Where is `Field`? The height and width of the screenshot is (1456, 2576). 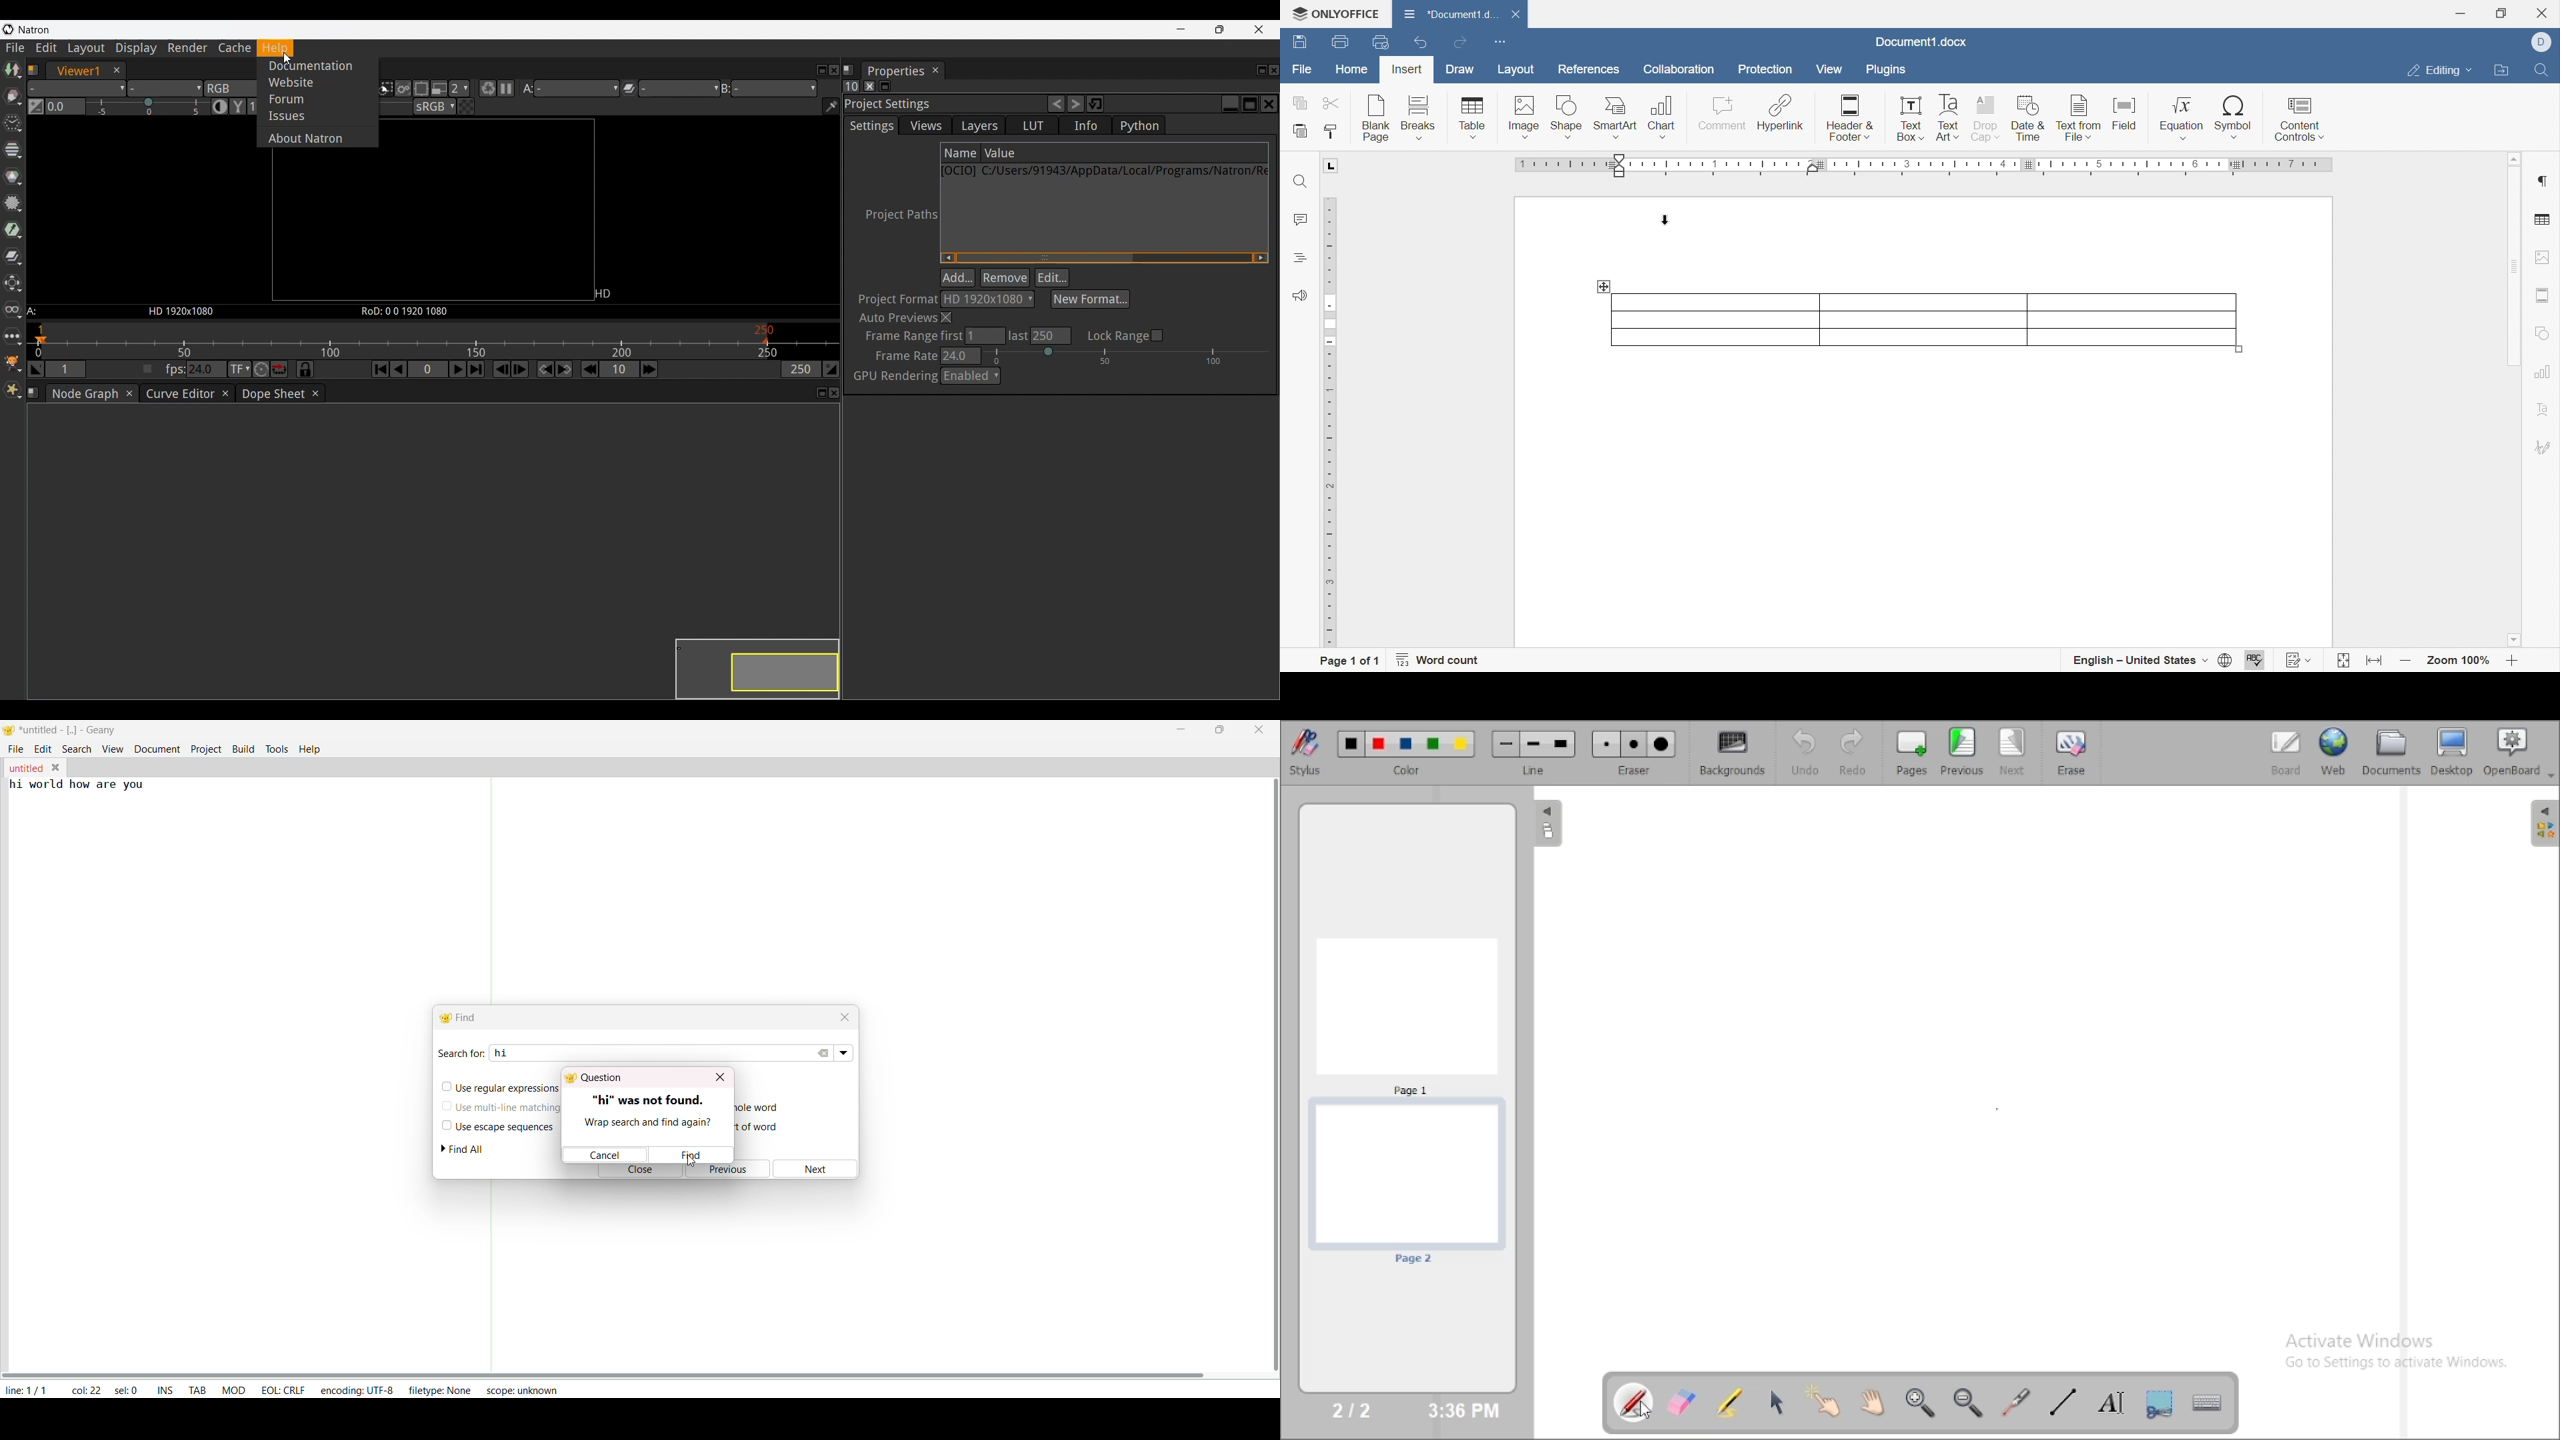 Field is located at coordinates (2128, 115).